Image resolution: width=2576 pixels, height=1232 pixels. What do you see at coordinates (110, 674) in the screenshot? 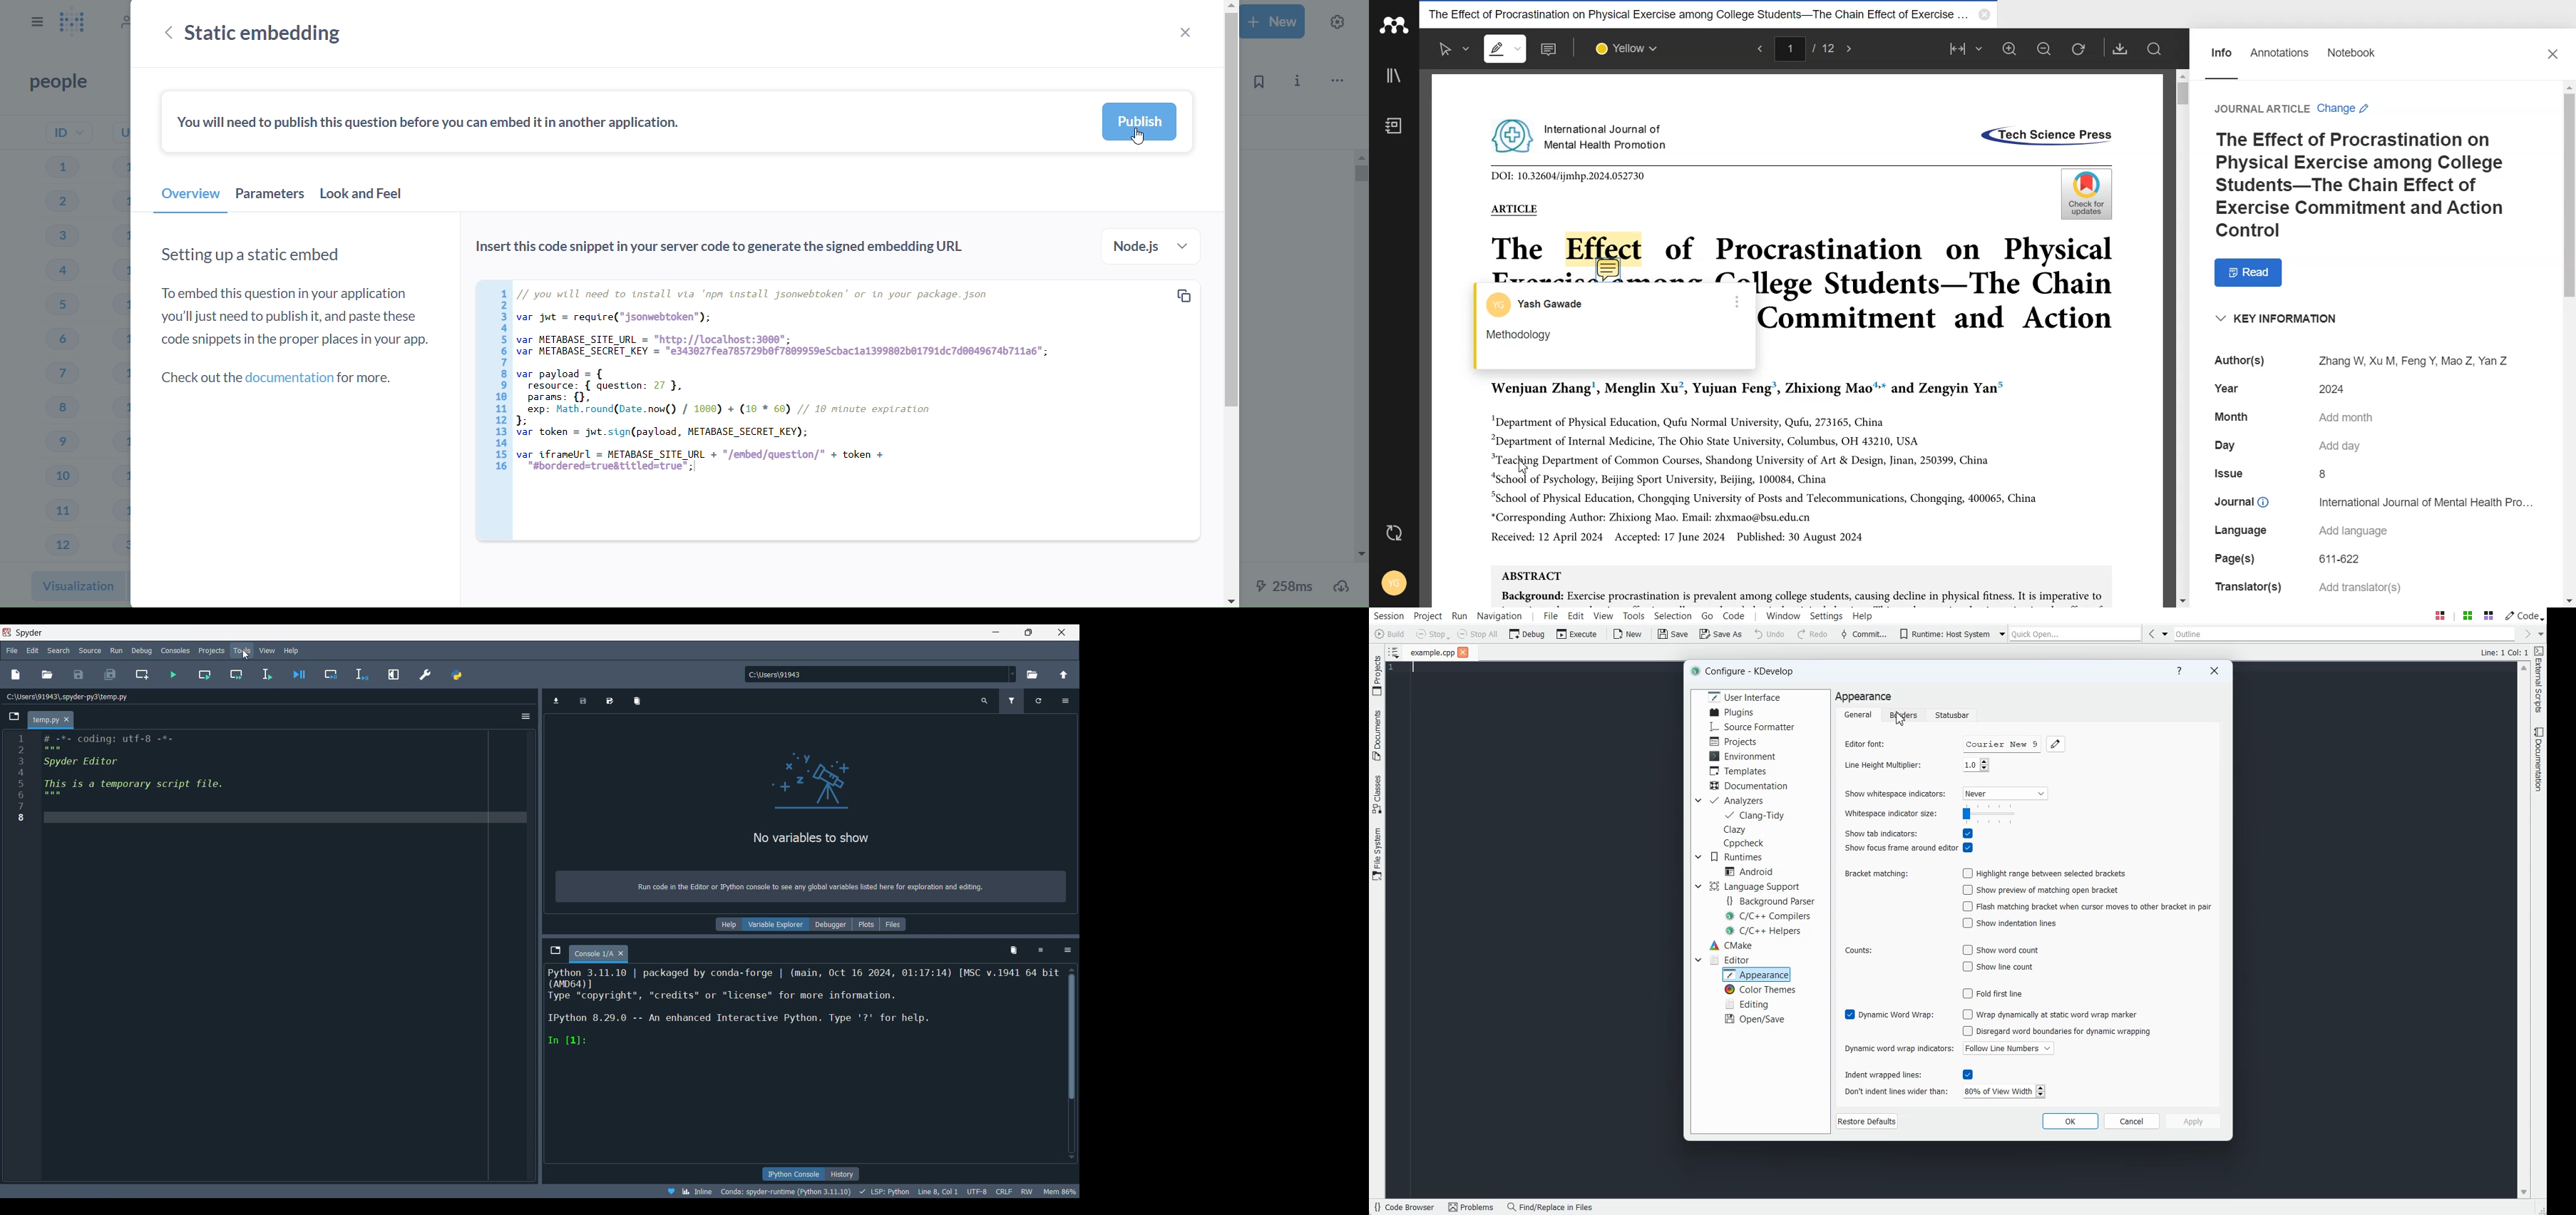
I see `Save all files` at bounding box center [110, 674].